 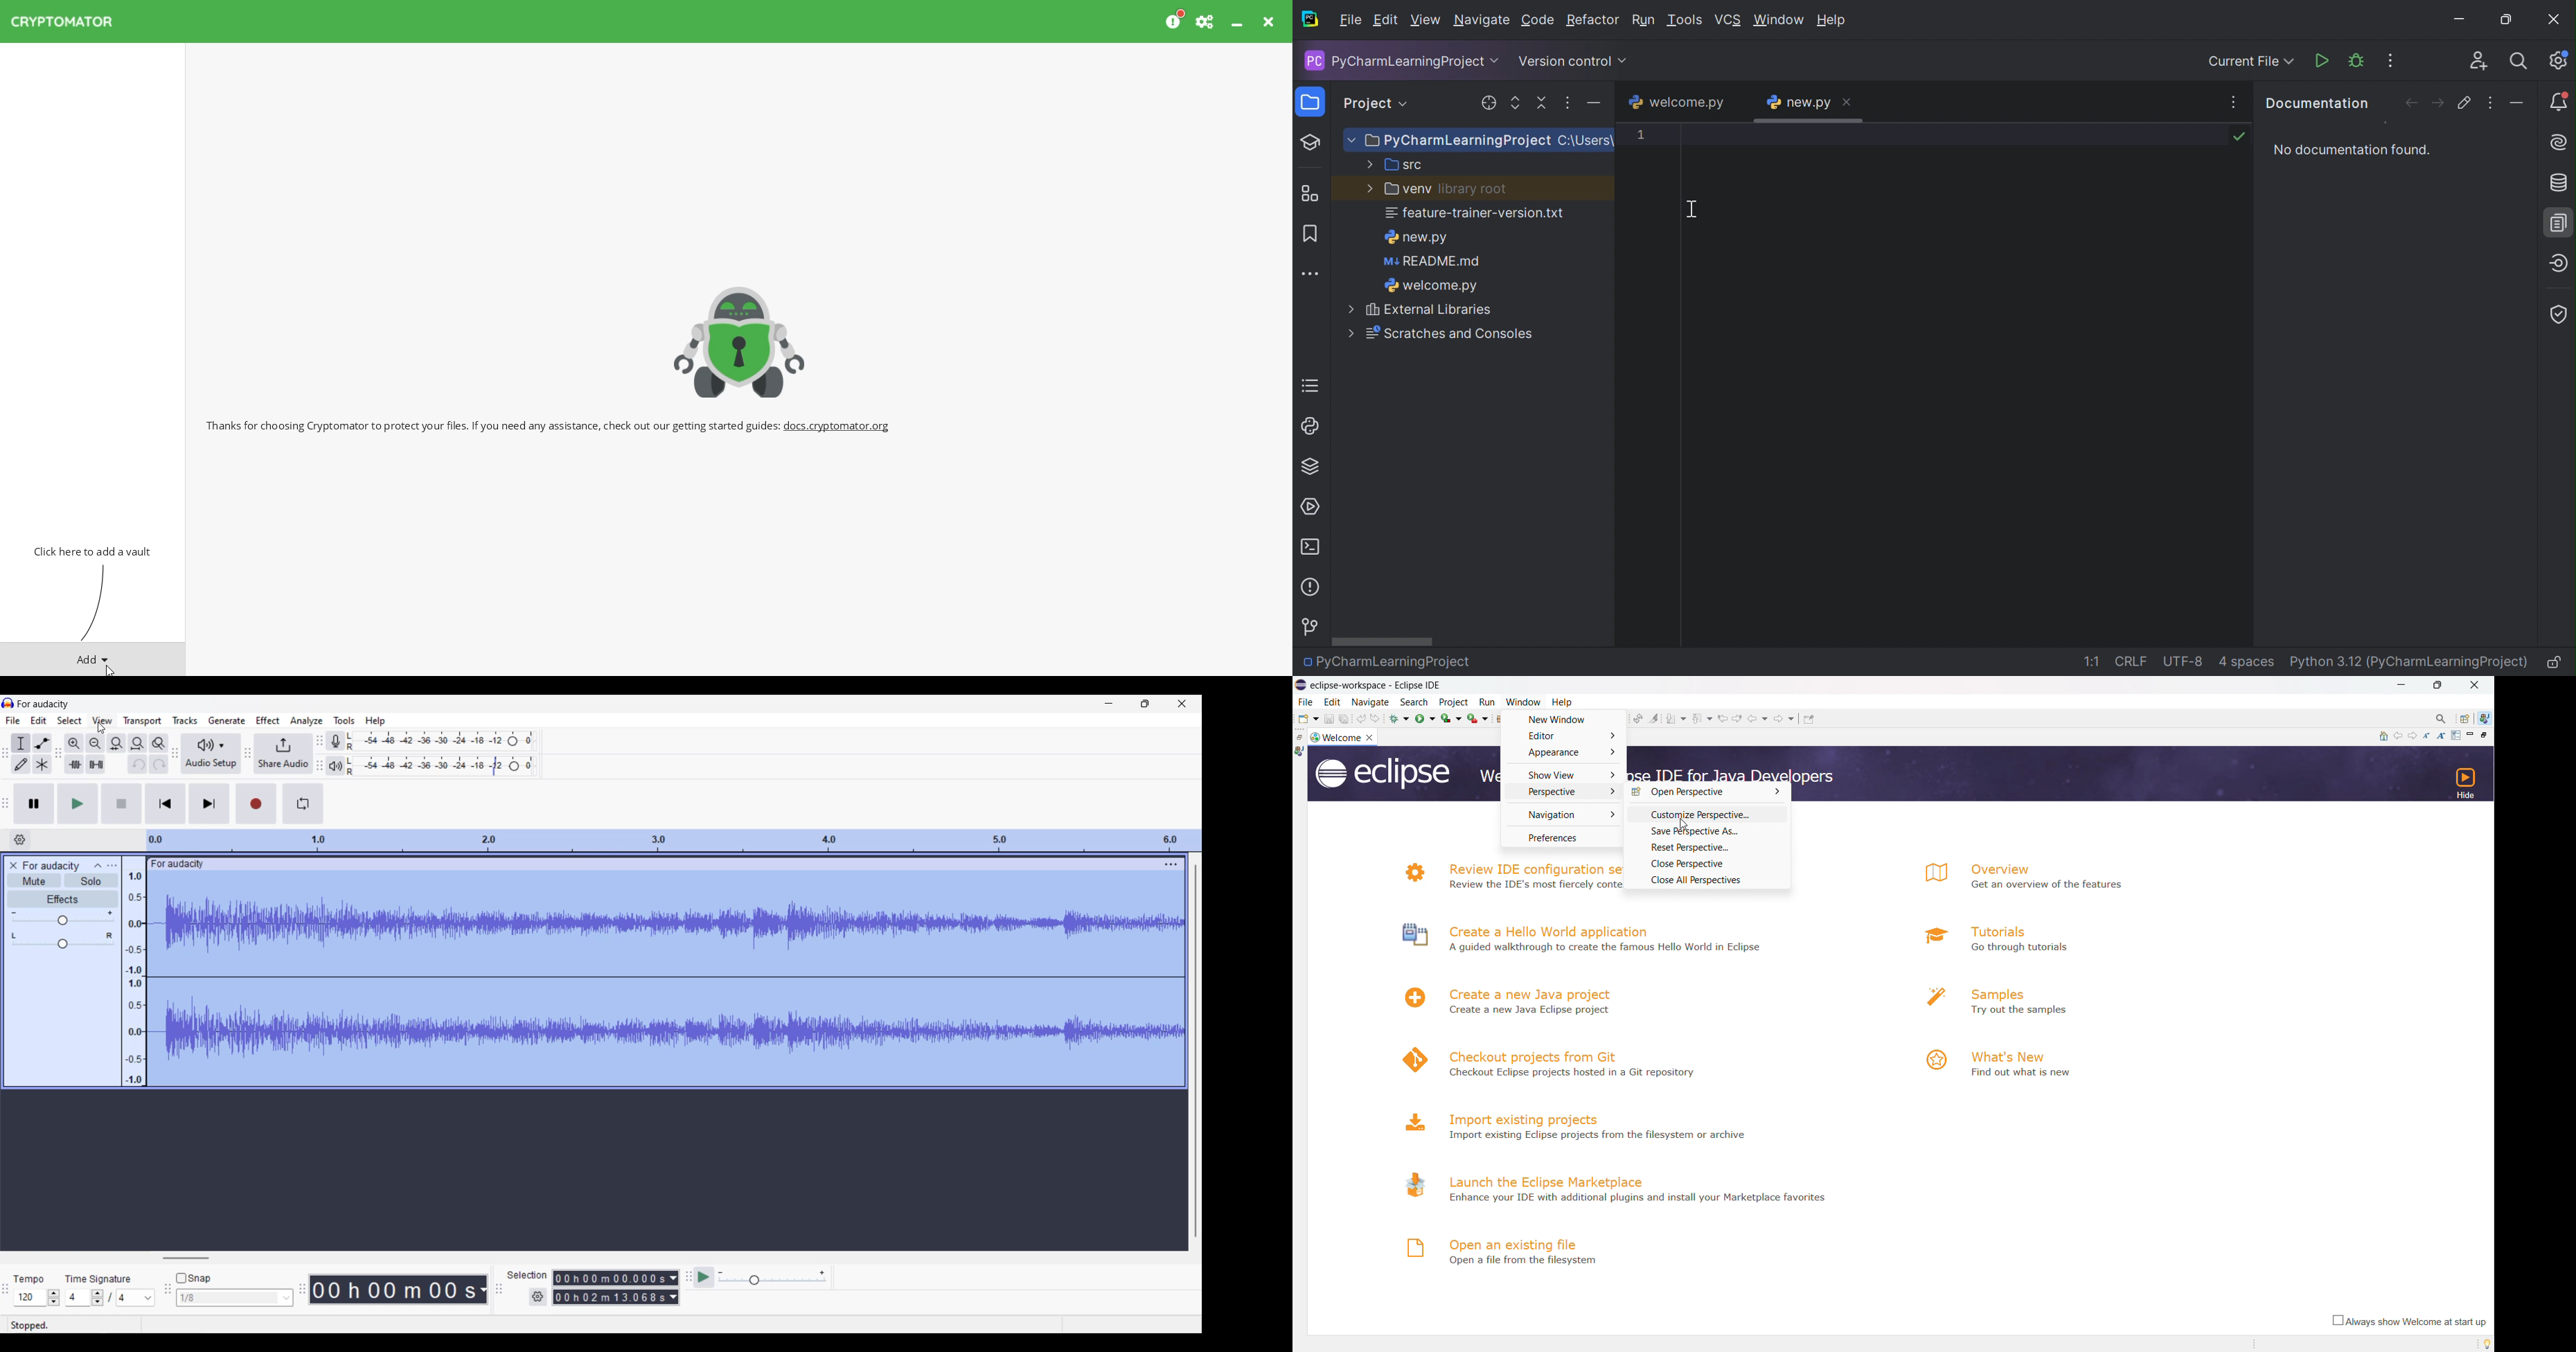 What do you see at coordinates (227, 720) in the screenshot?
I see `Generate menu` at bounding box center [227, 720].